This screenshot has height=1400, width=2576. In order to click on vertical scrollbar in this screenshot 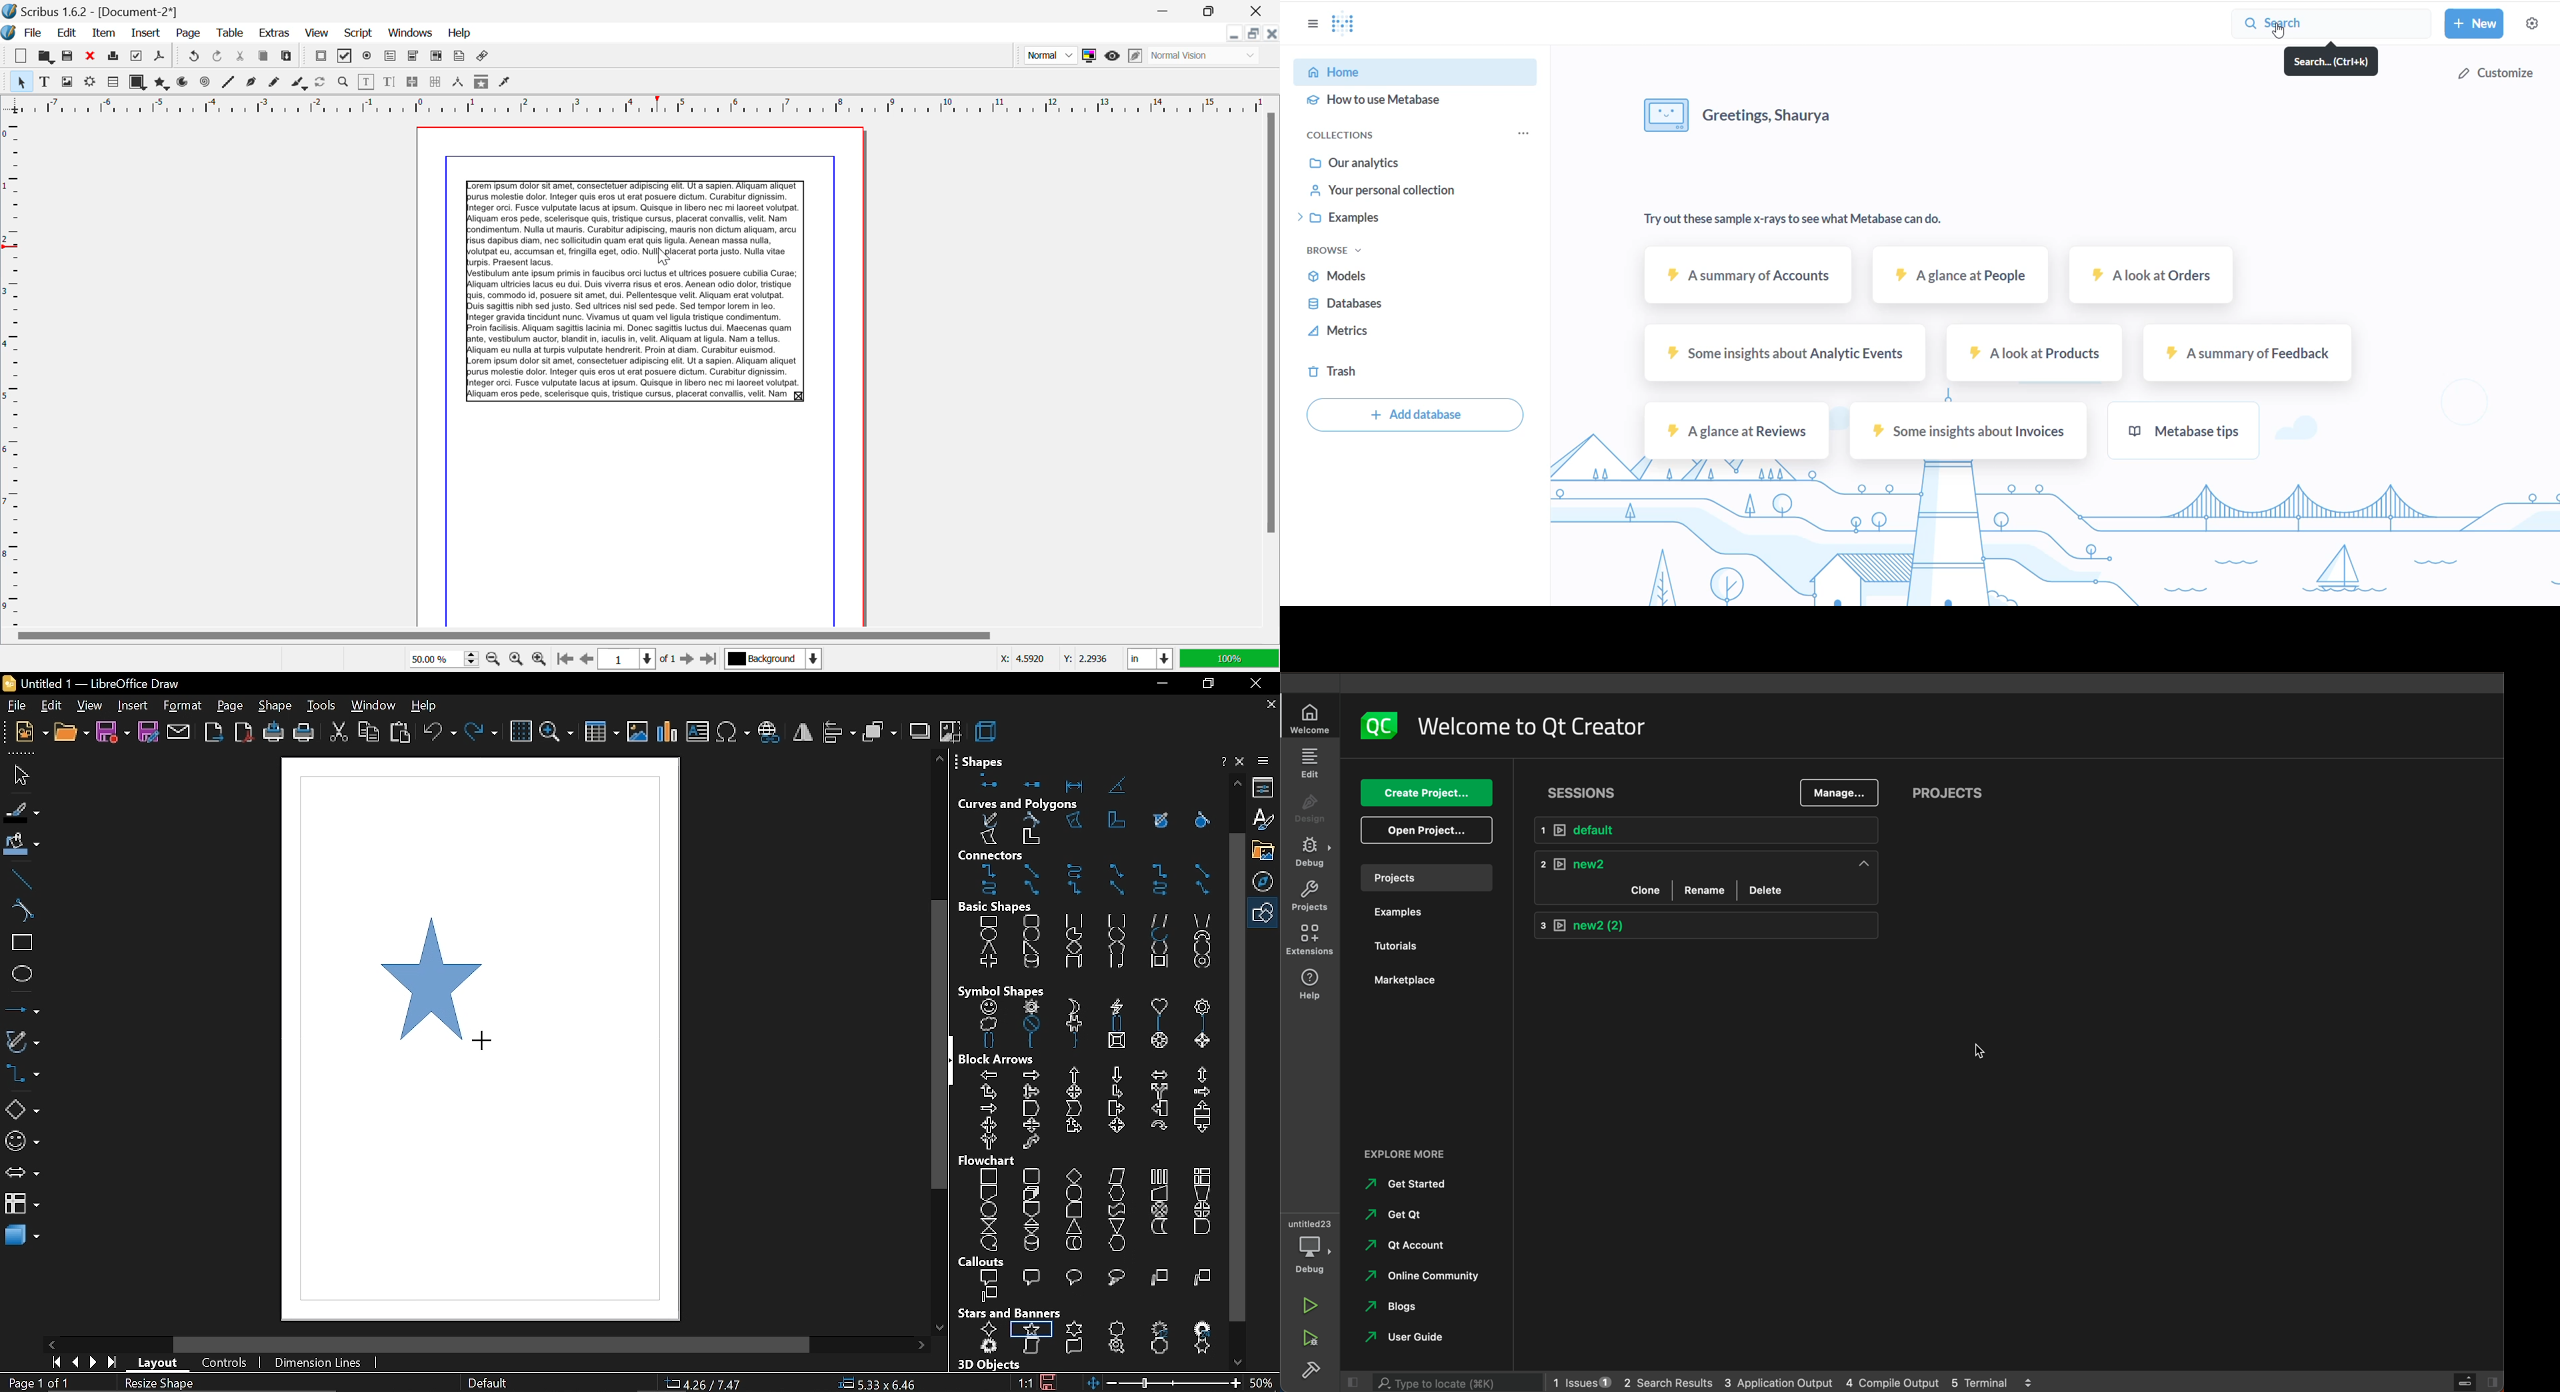, I will do `click(1237, 1077)`.